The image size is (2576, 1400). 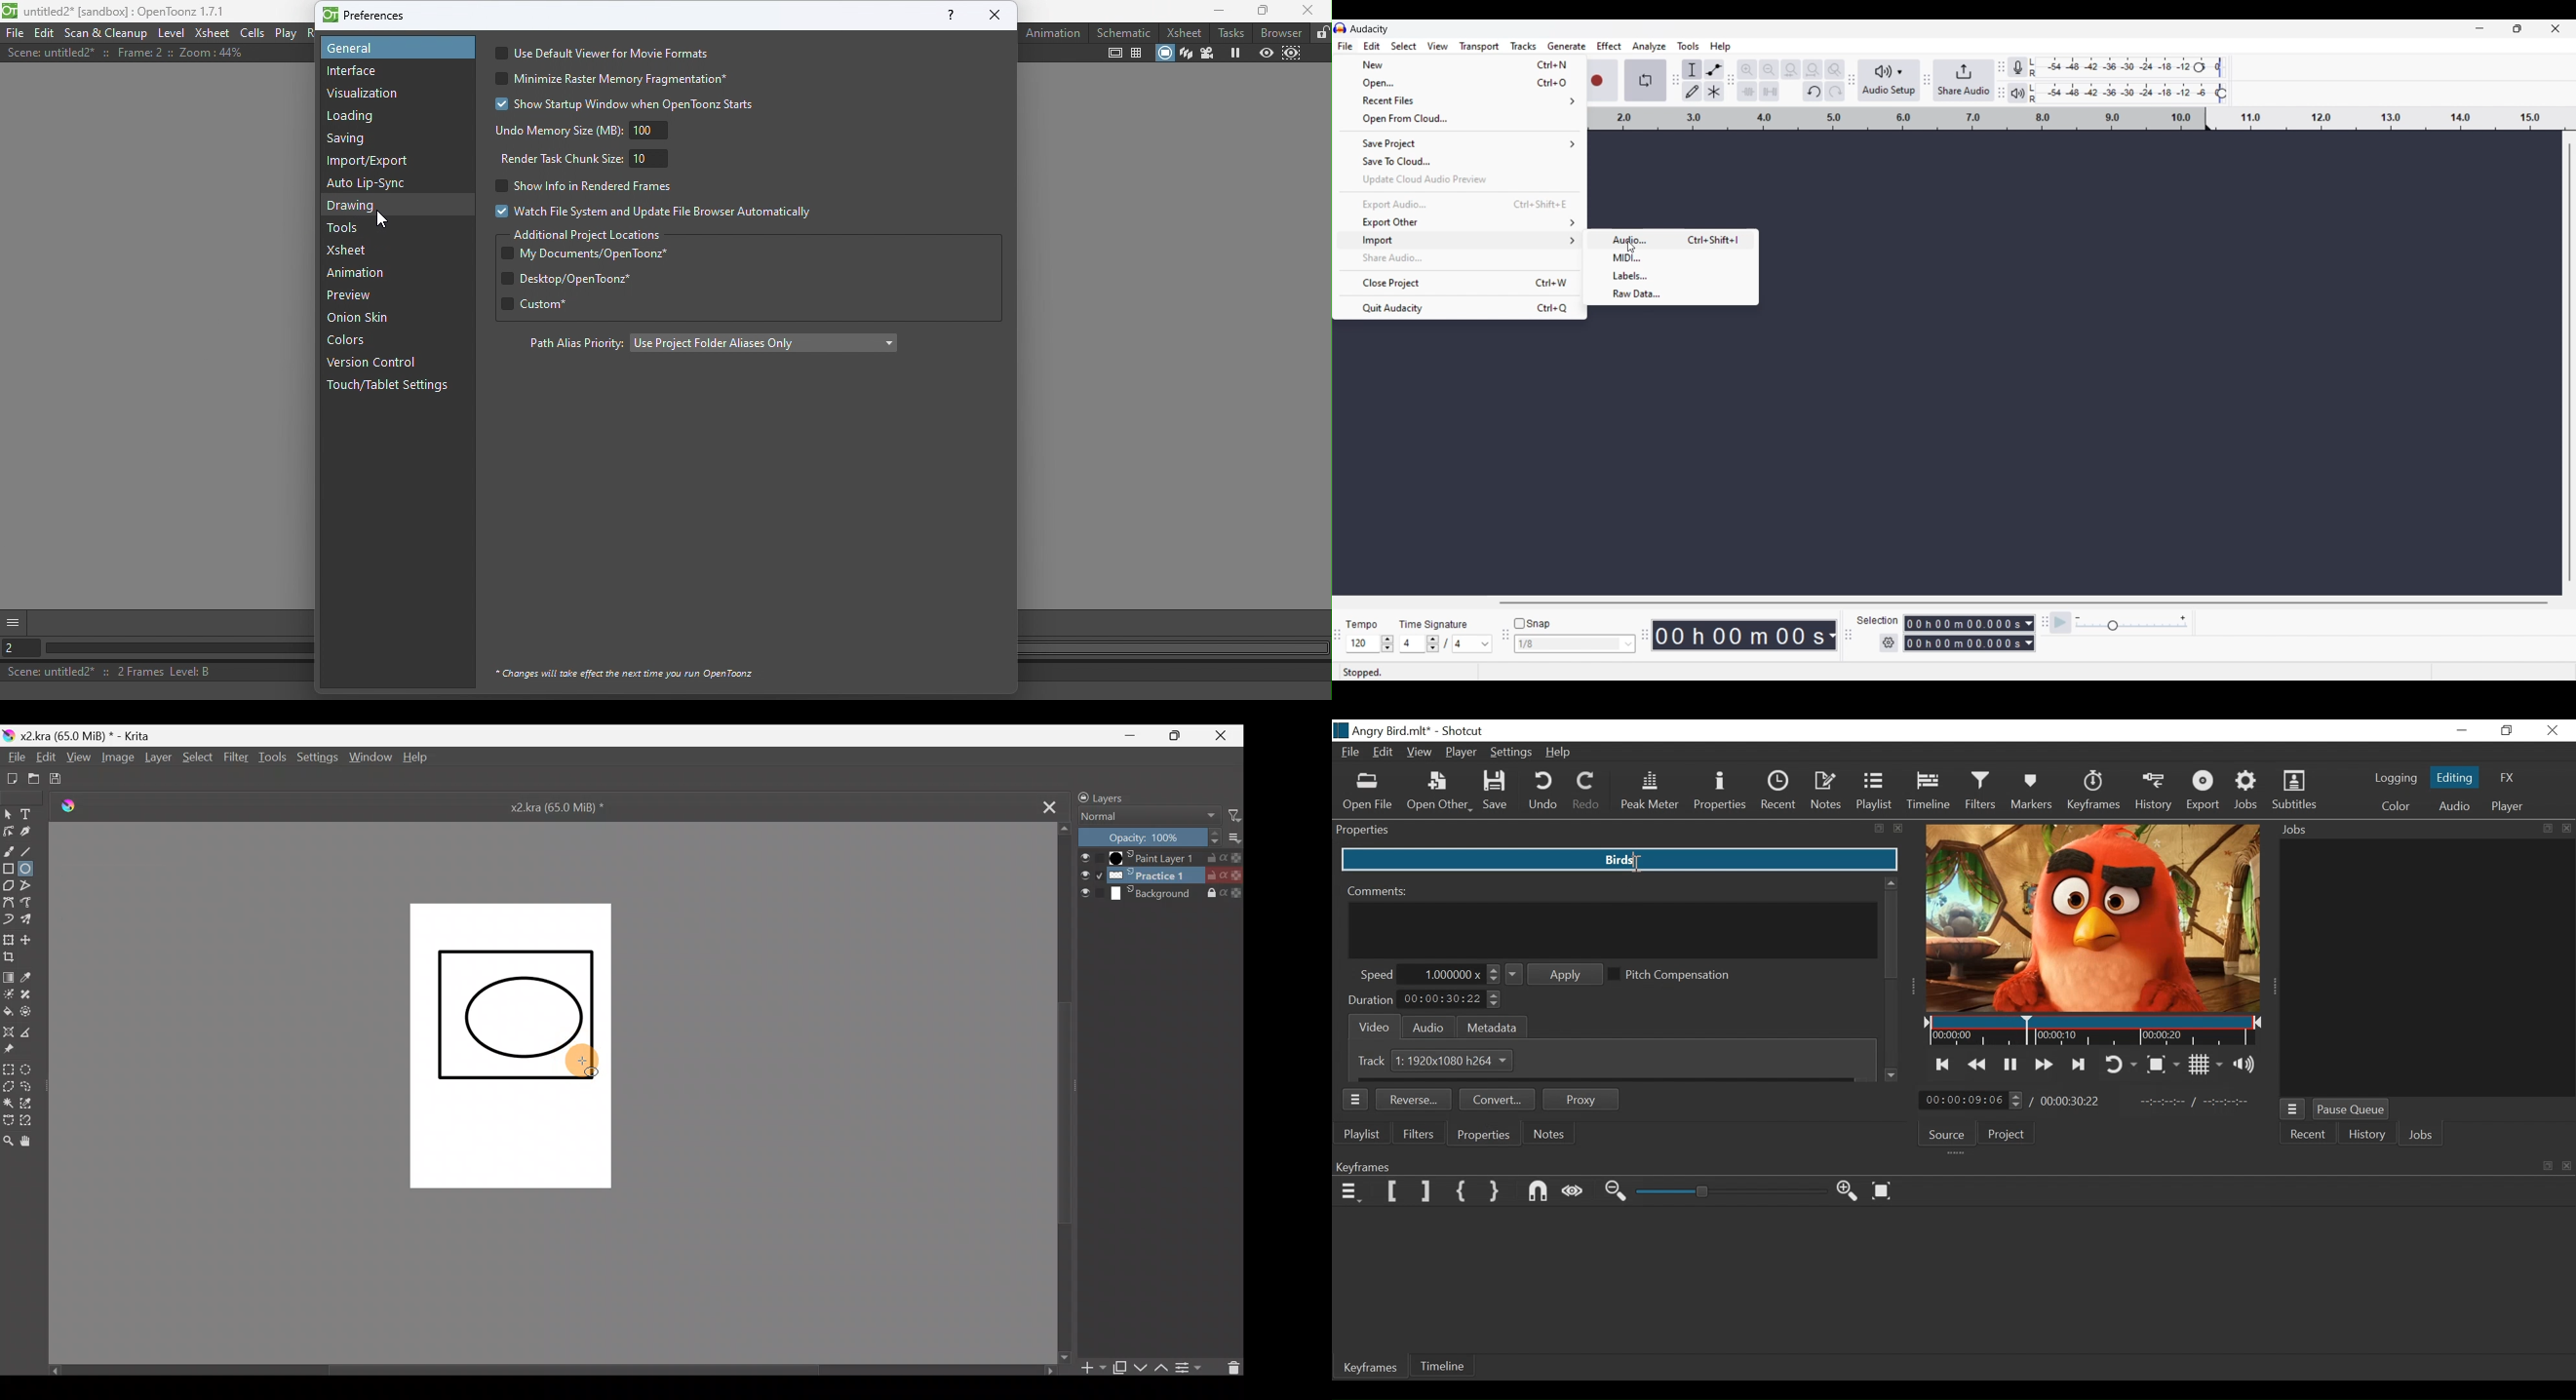 I want to click on Play-at-speed/Play-at-speed once, so click(x=2062, y=623).